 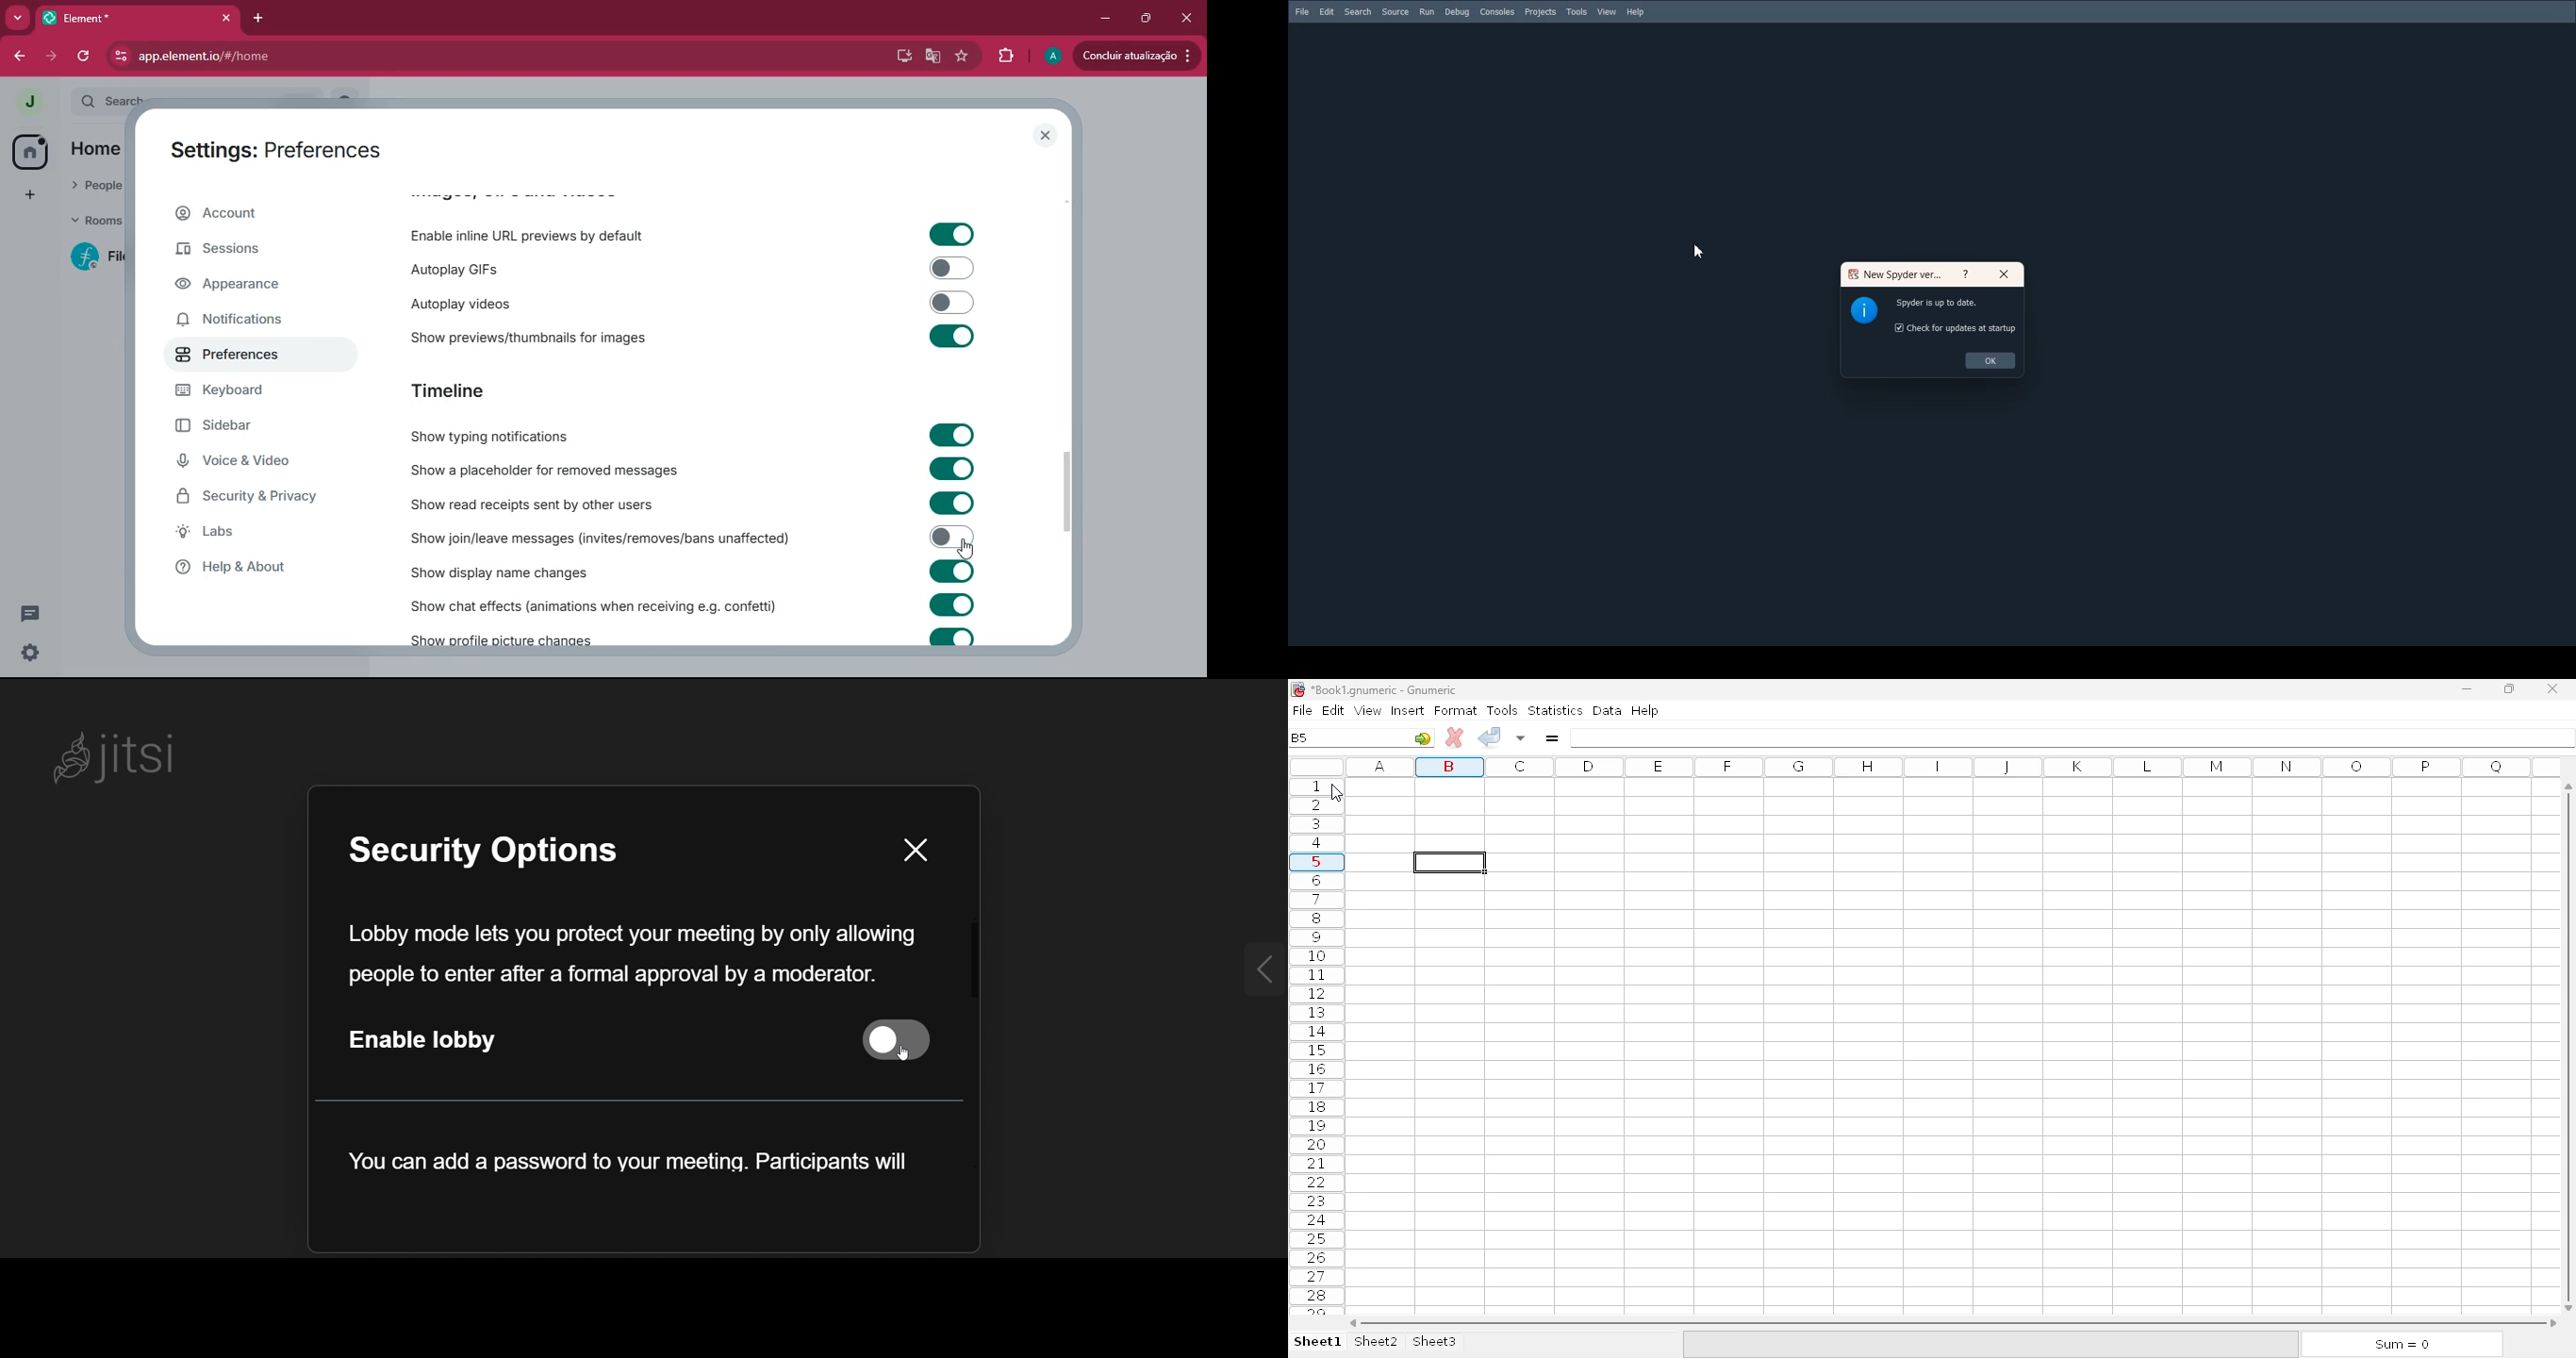 I want to click on Cursor, so click(x=1698, y=252).